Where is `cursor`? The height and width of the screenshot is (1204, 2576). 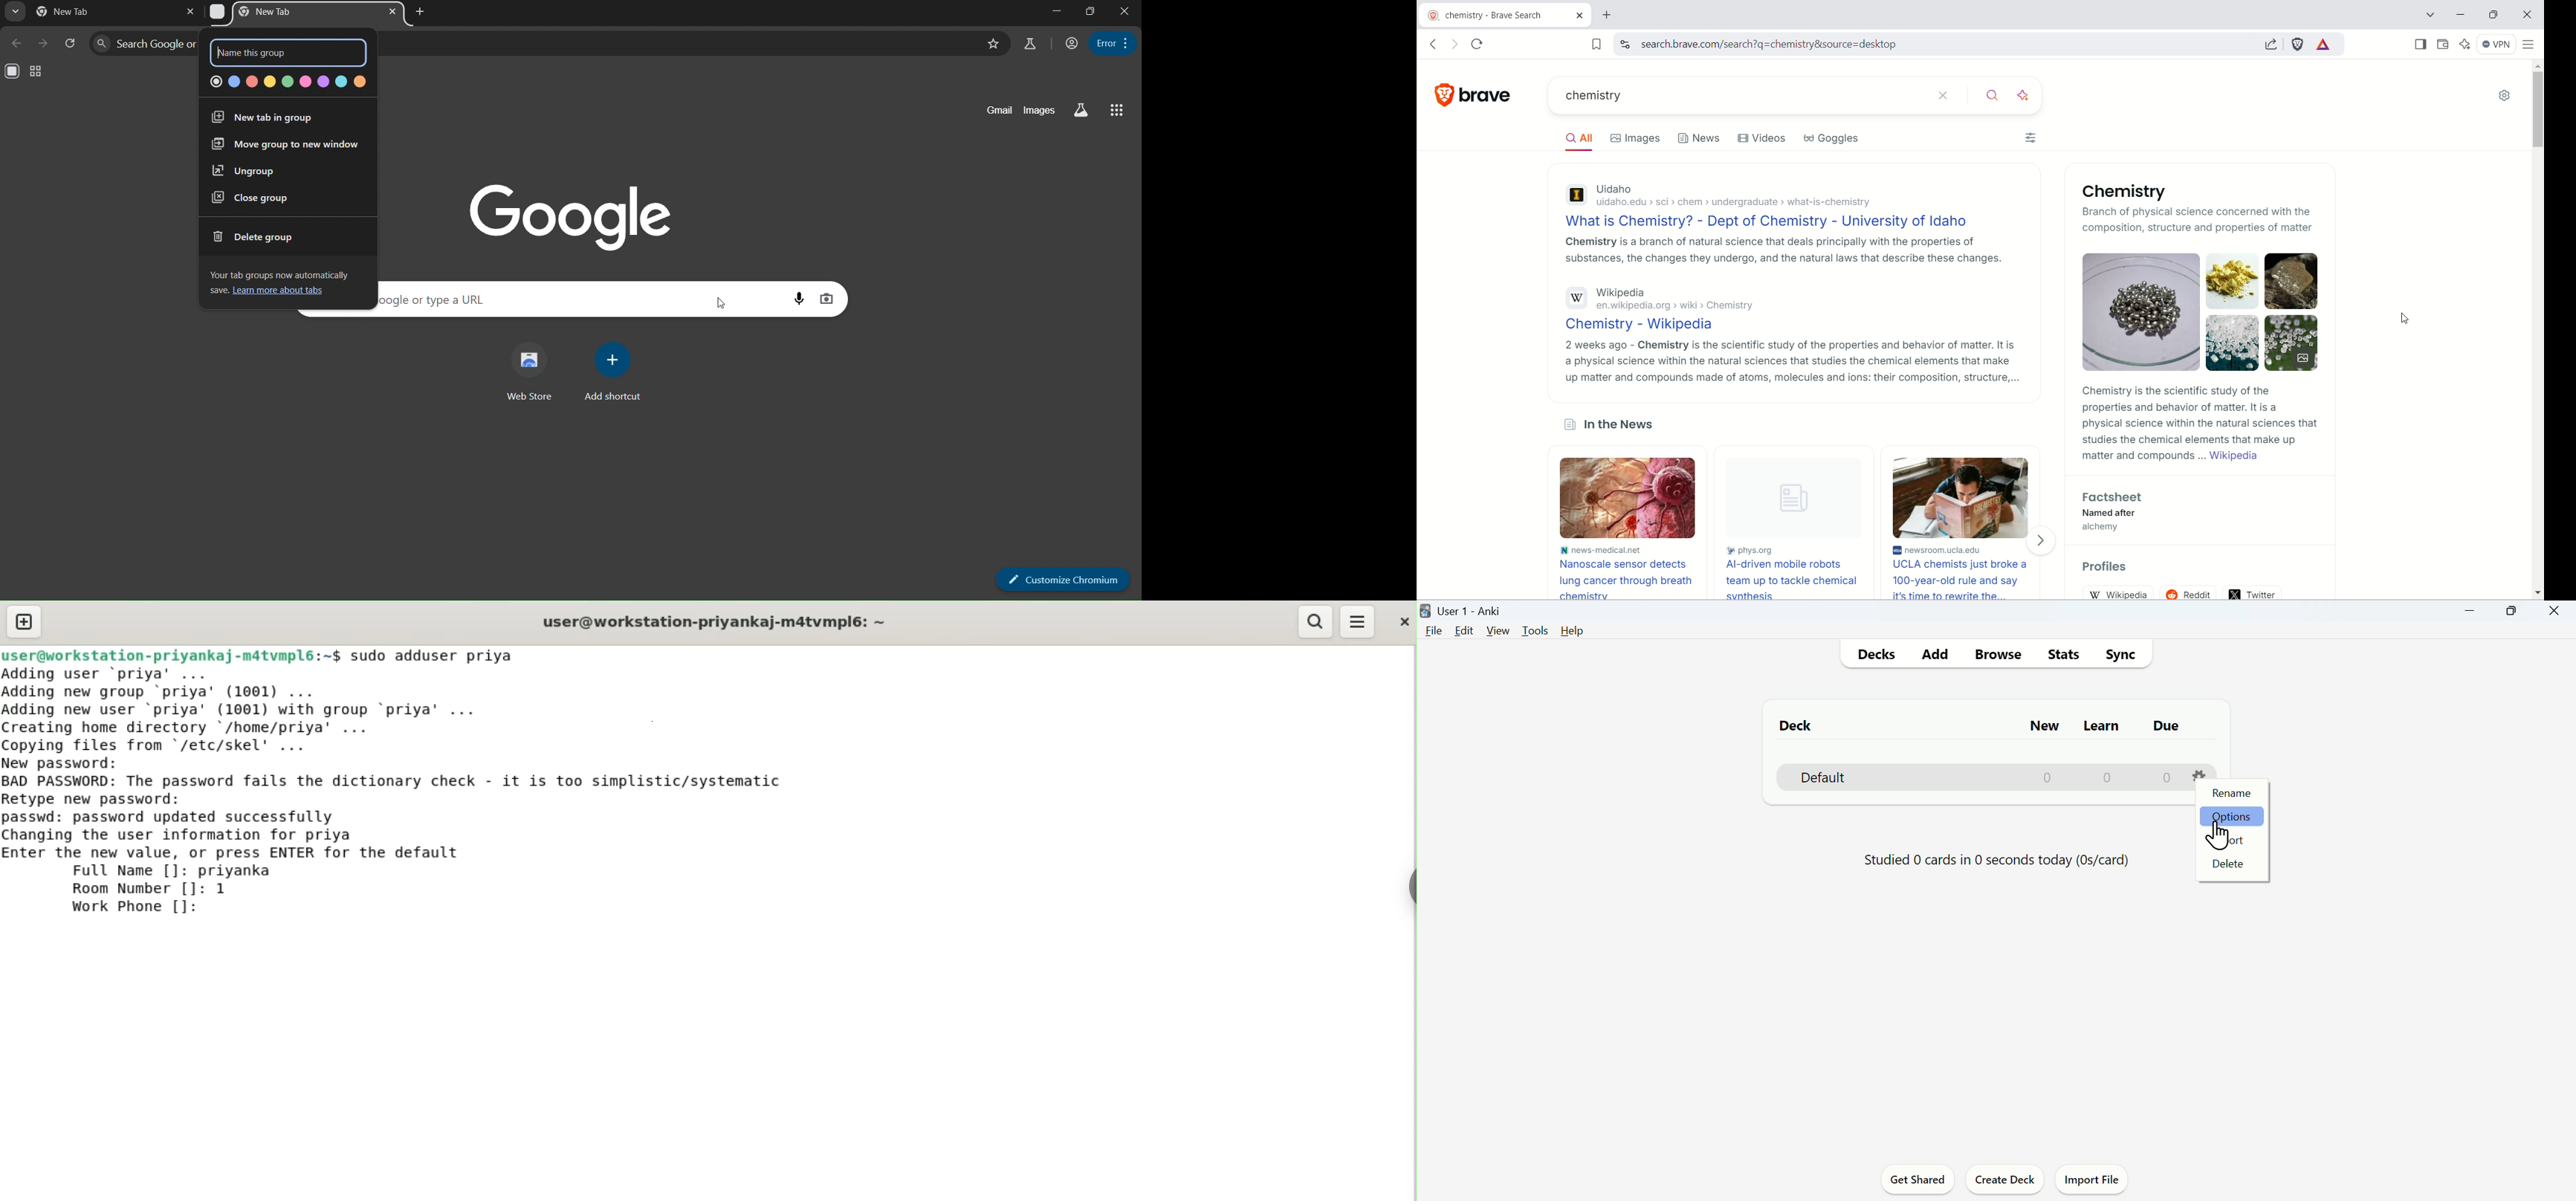
cursor is located at coordinates (716, 303).